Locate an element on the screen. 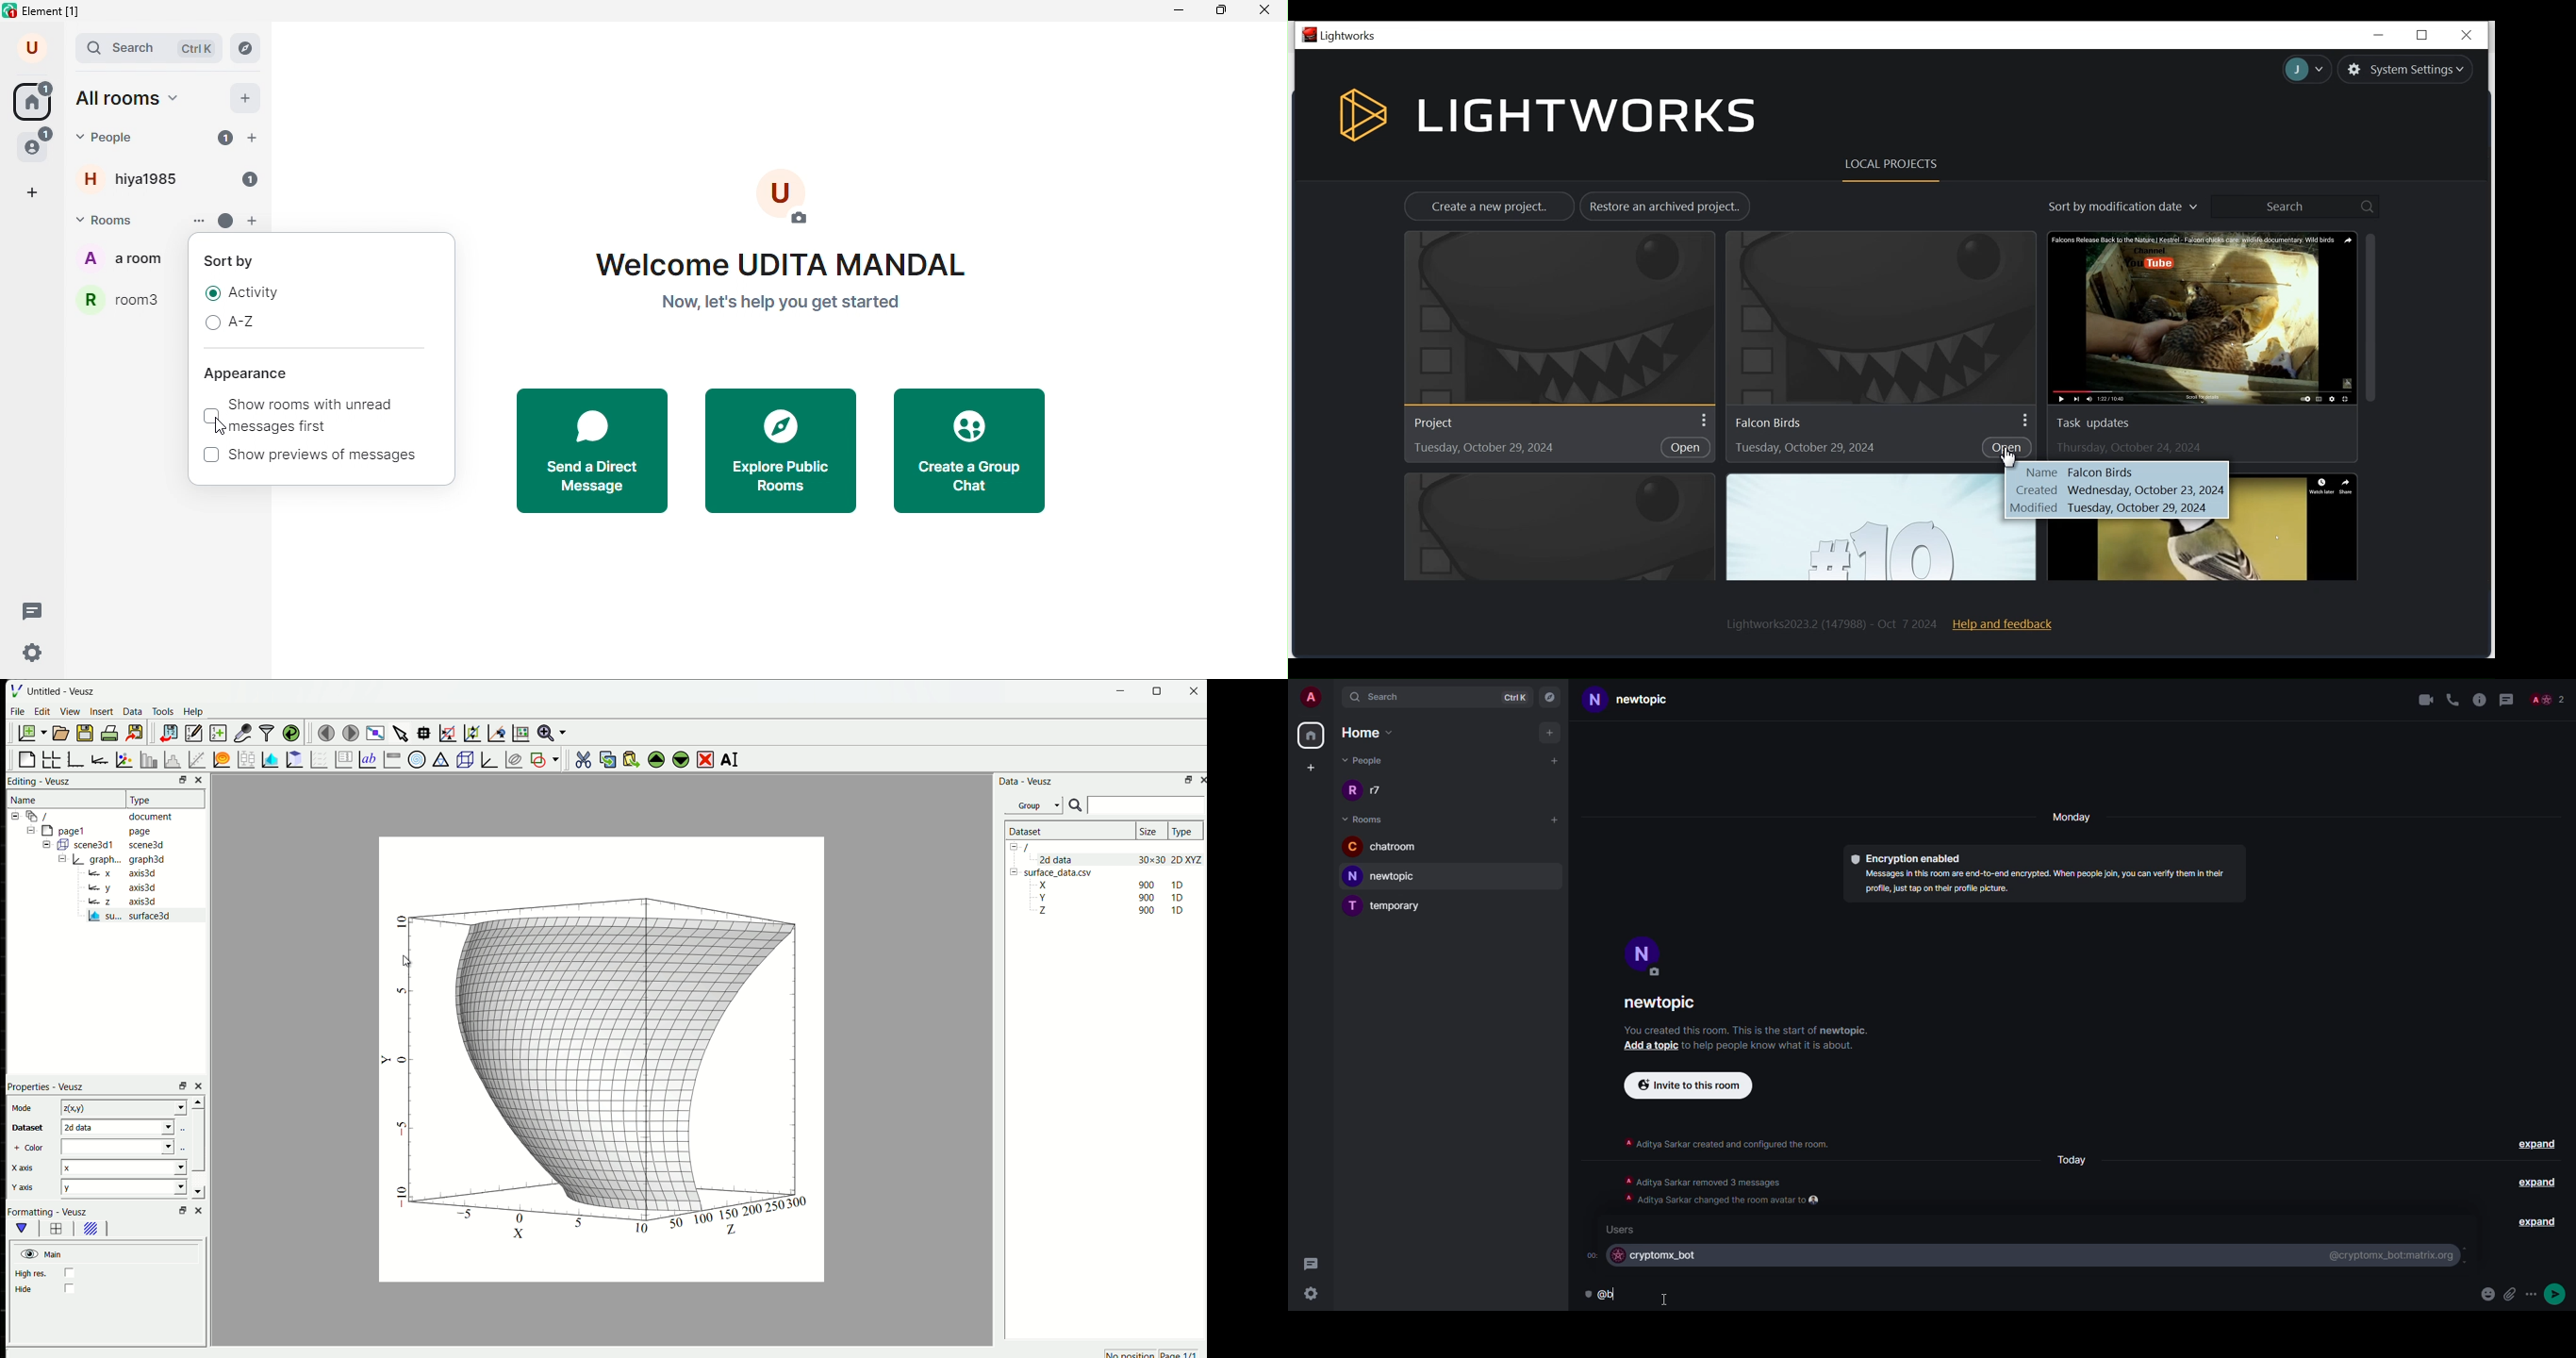 The height and width of the screenshot is (1372, 2576). newtopic is located at coordinates (1668, 1004).